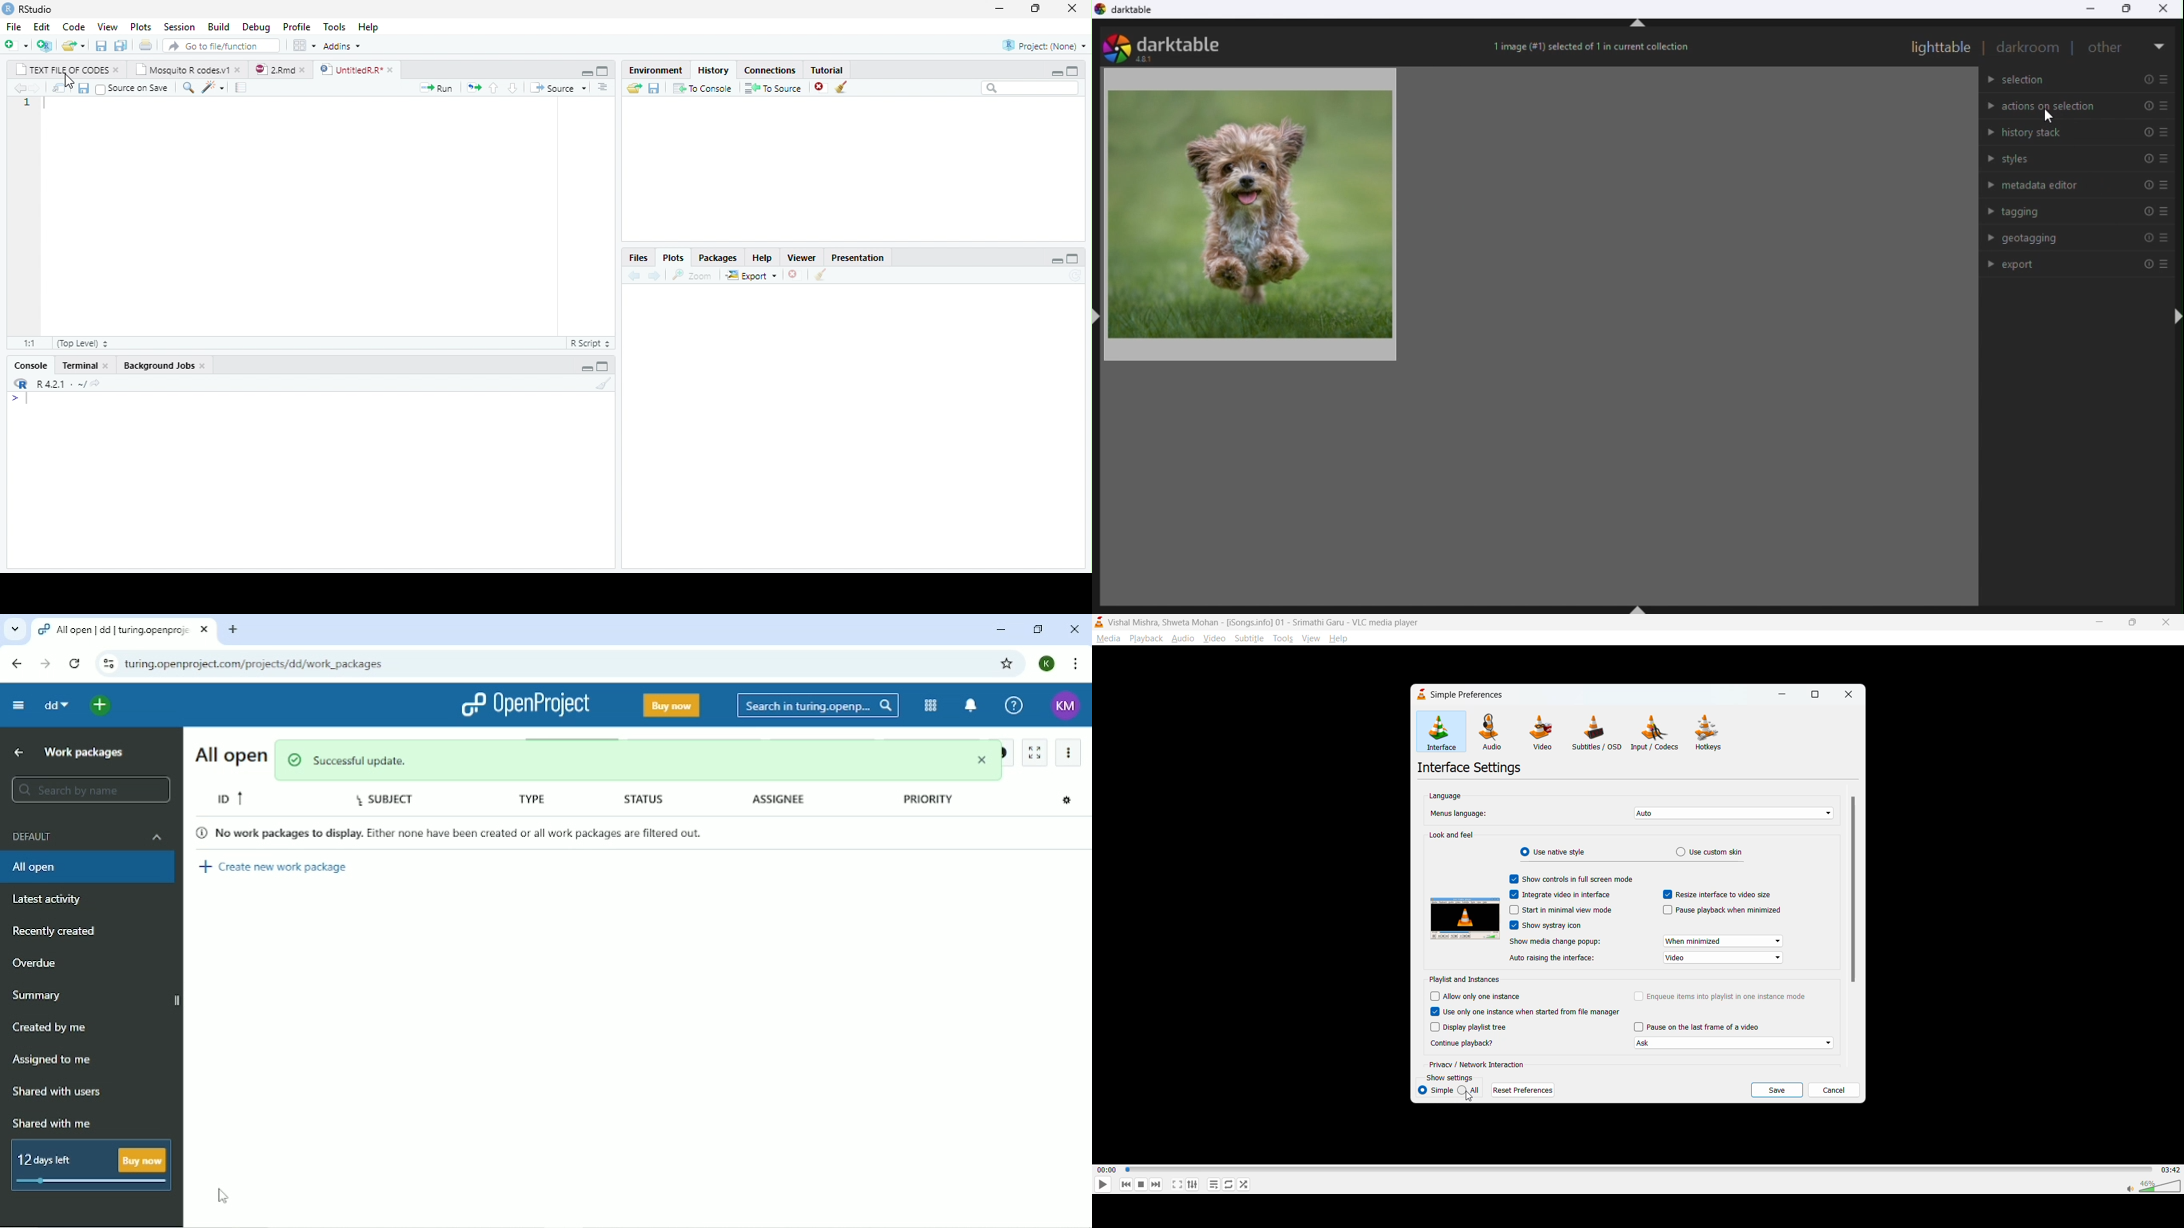 This screenshot has width=2184, height=1232. I want to click on history, so click(712, 70).